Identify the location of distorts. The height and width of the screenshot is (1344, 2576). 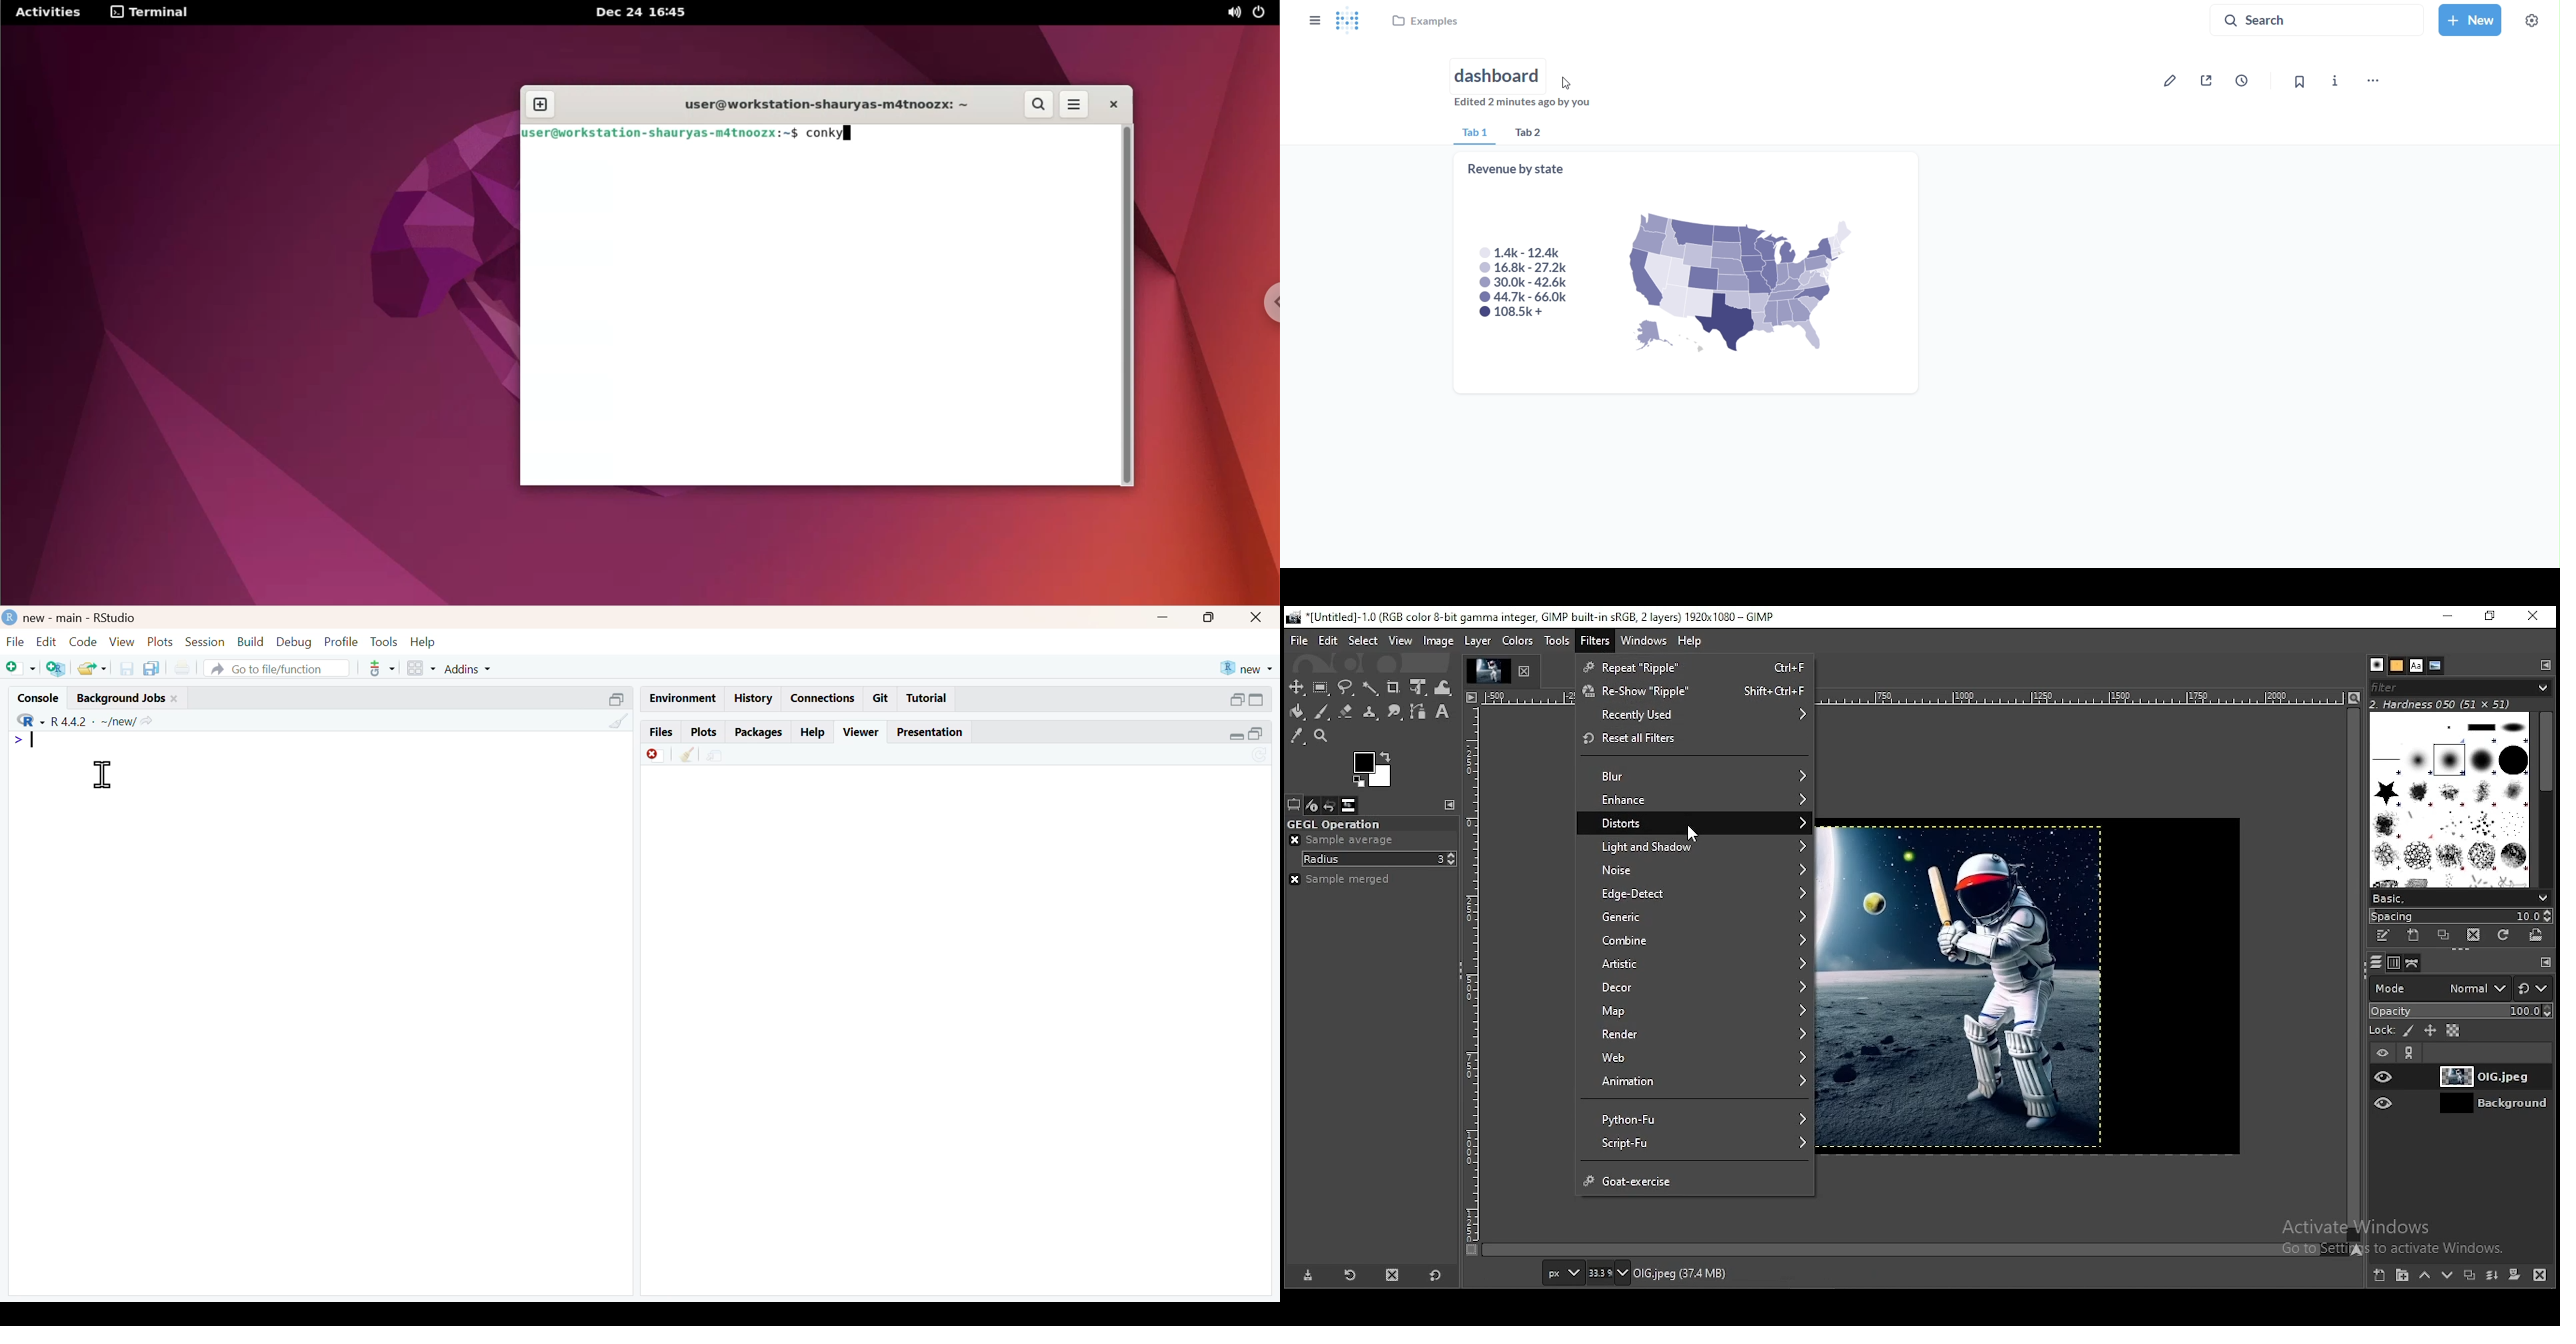
(1705, 824).